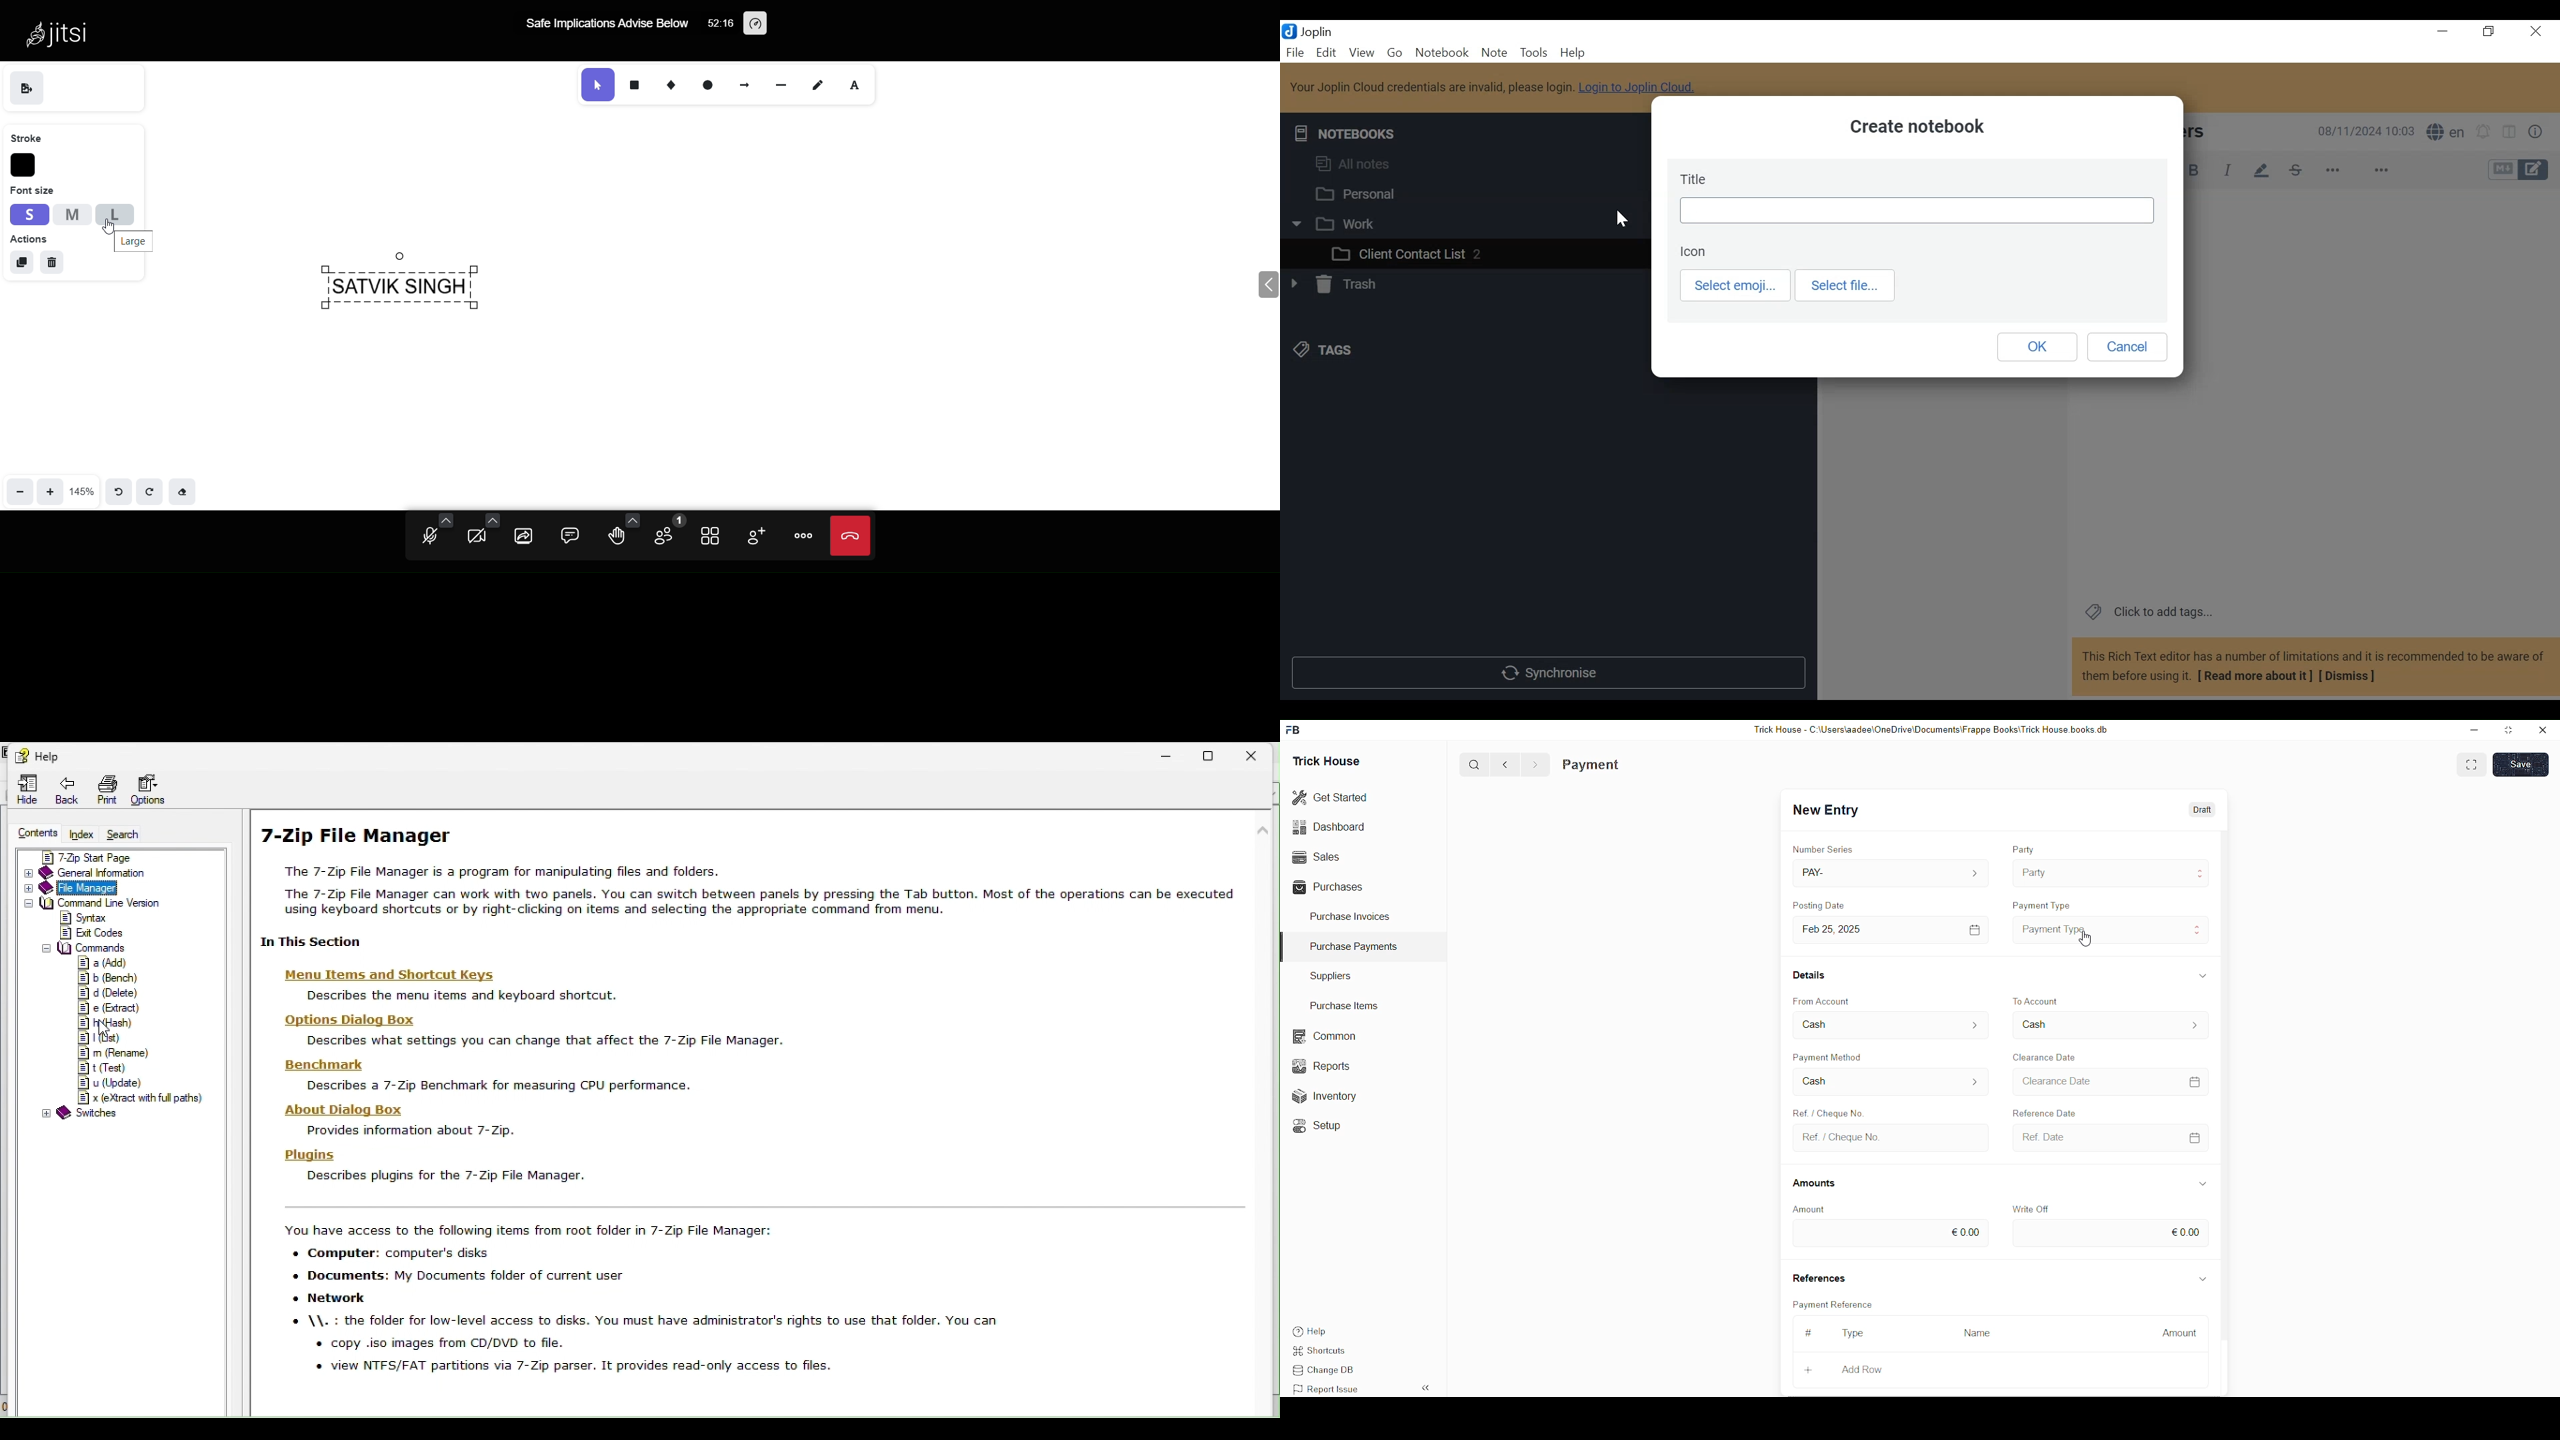  What do you see at coordinates (1315, 855) in the screenshot?
I see `Sales` at bounding box center [1315, 855].